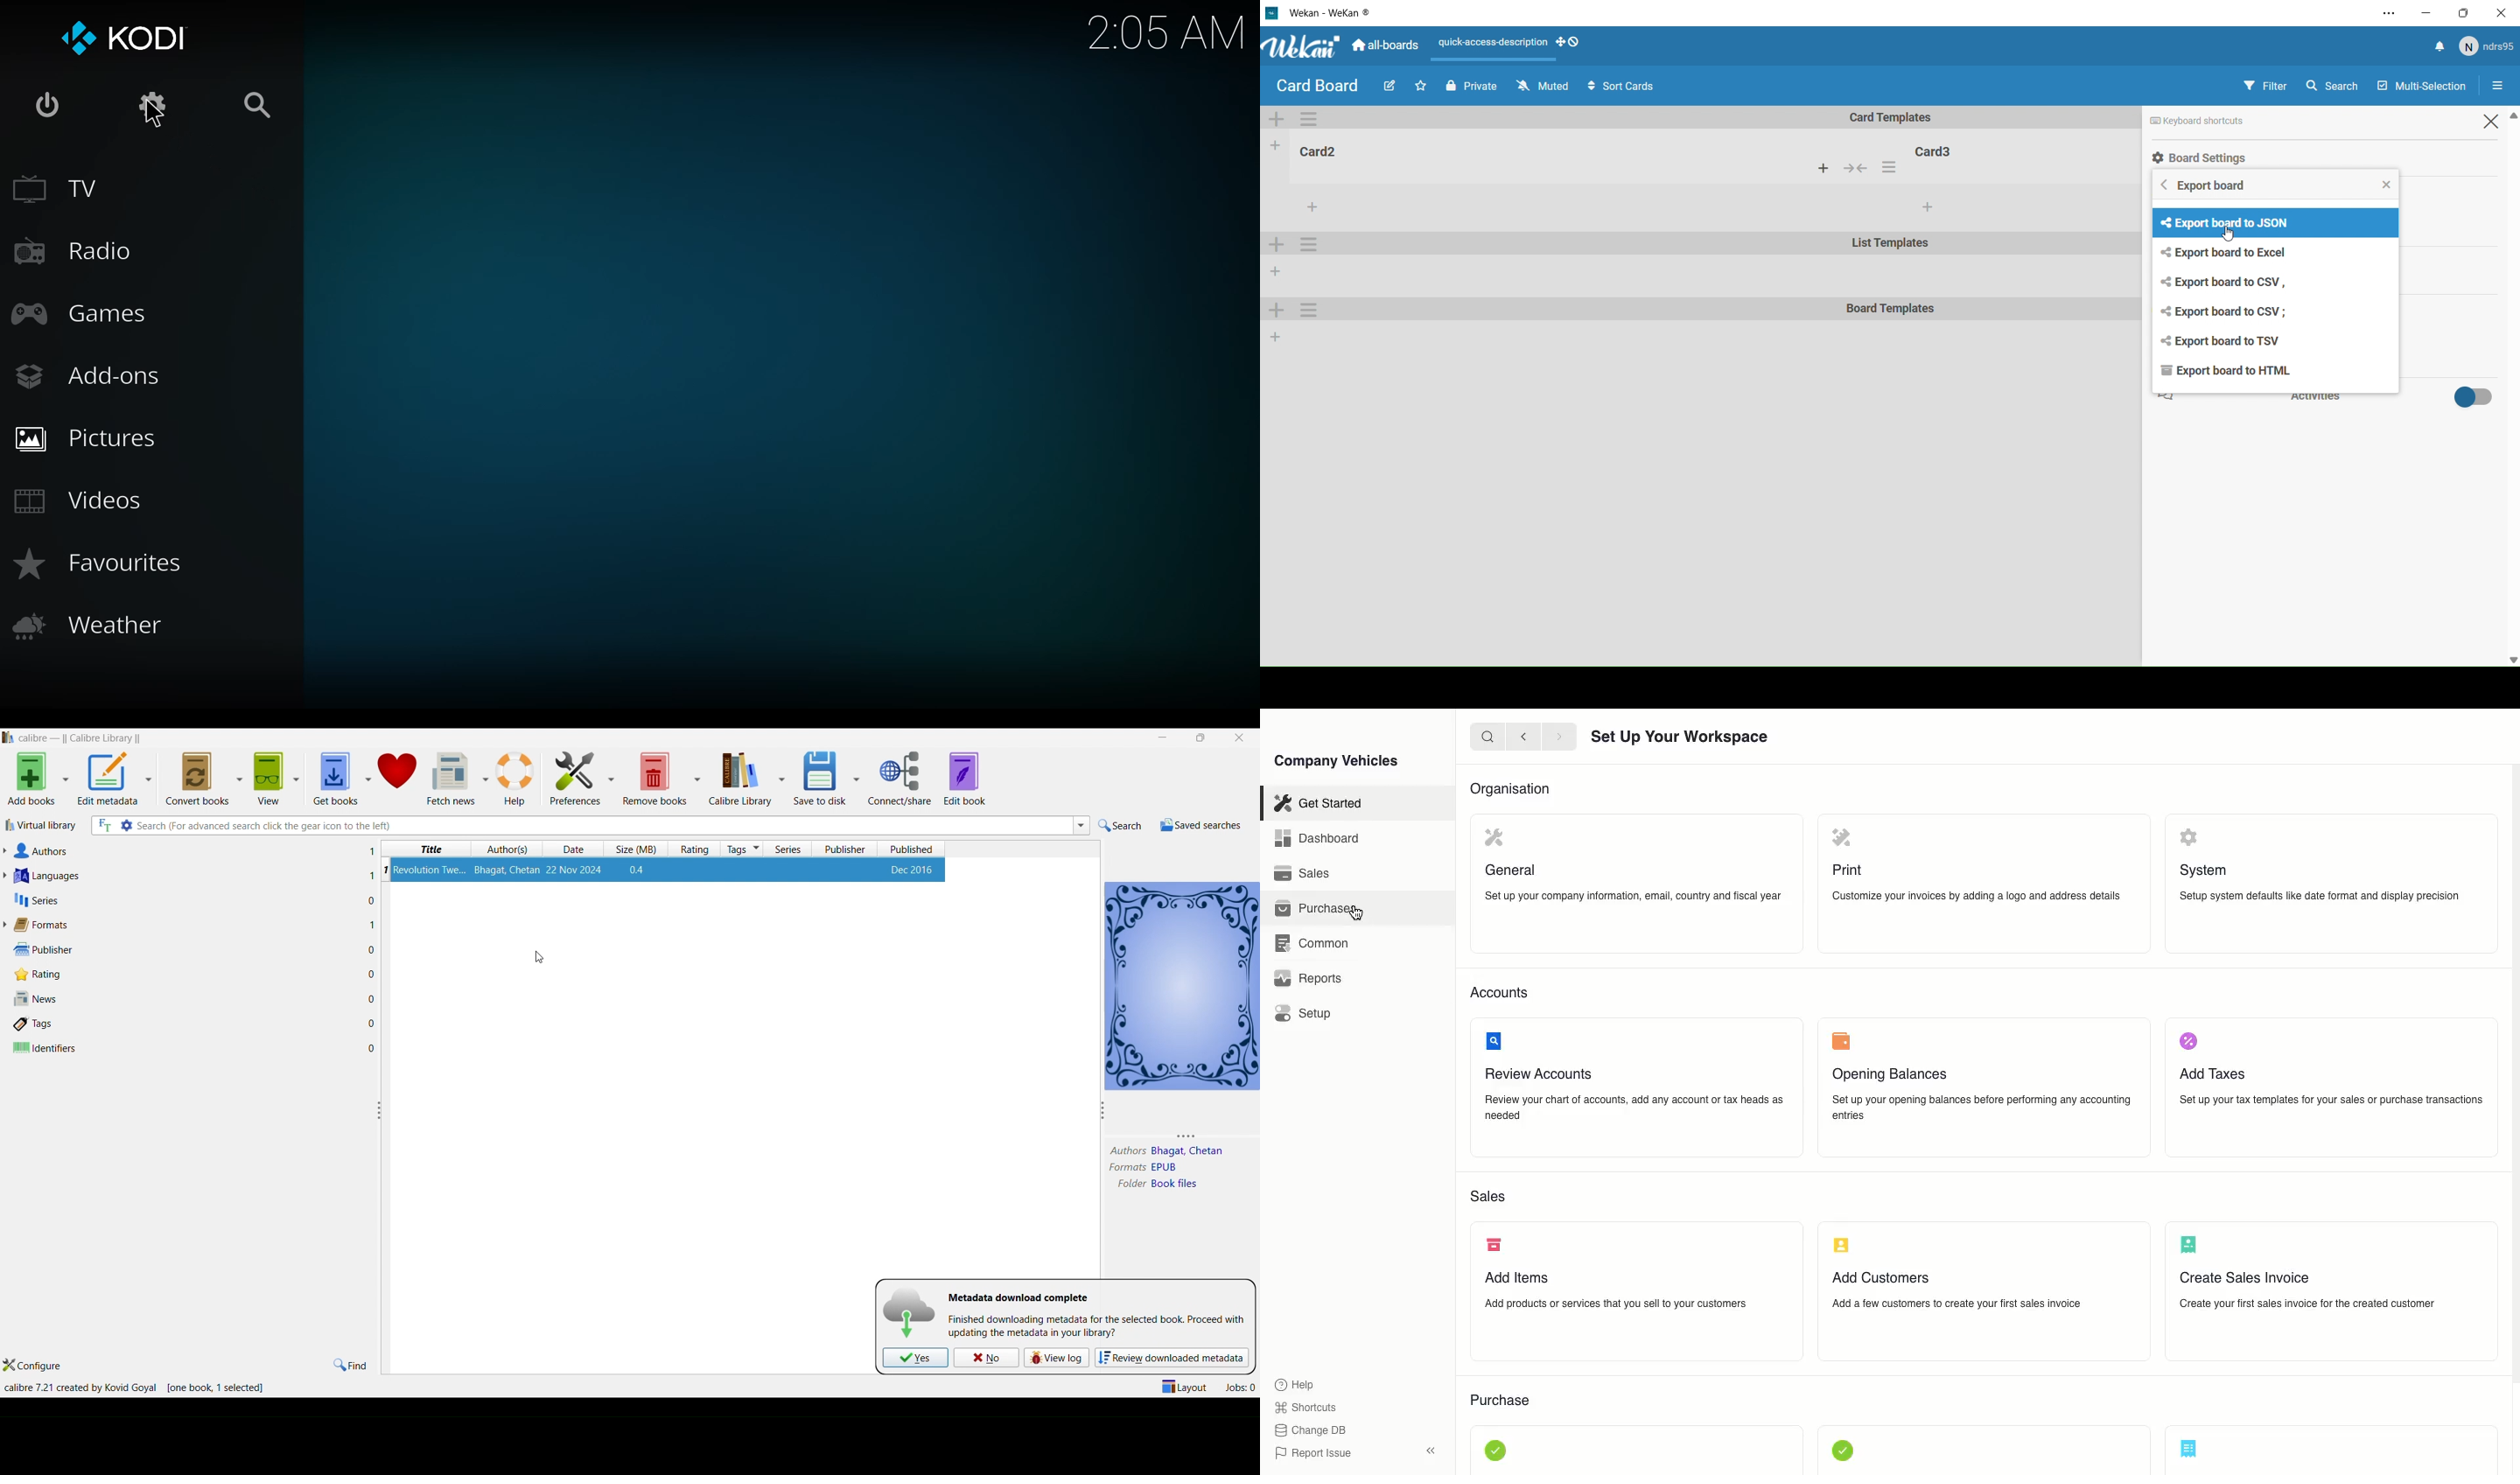  What do you see at coordinates (517, 774) in the screenshot?
I see `help` at bounding box center [517, 774].